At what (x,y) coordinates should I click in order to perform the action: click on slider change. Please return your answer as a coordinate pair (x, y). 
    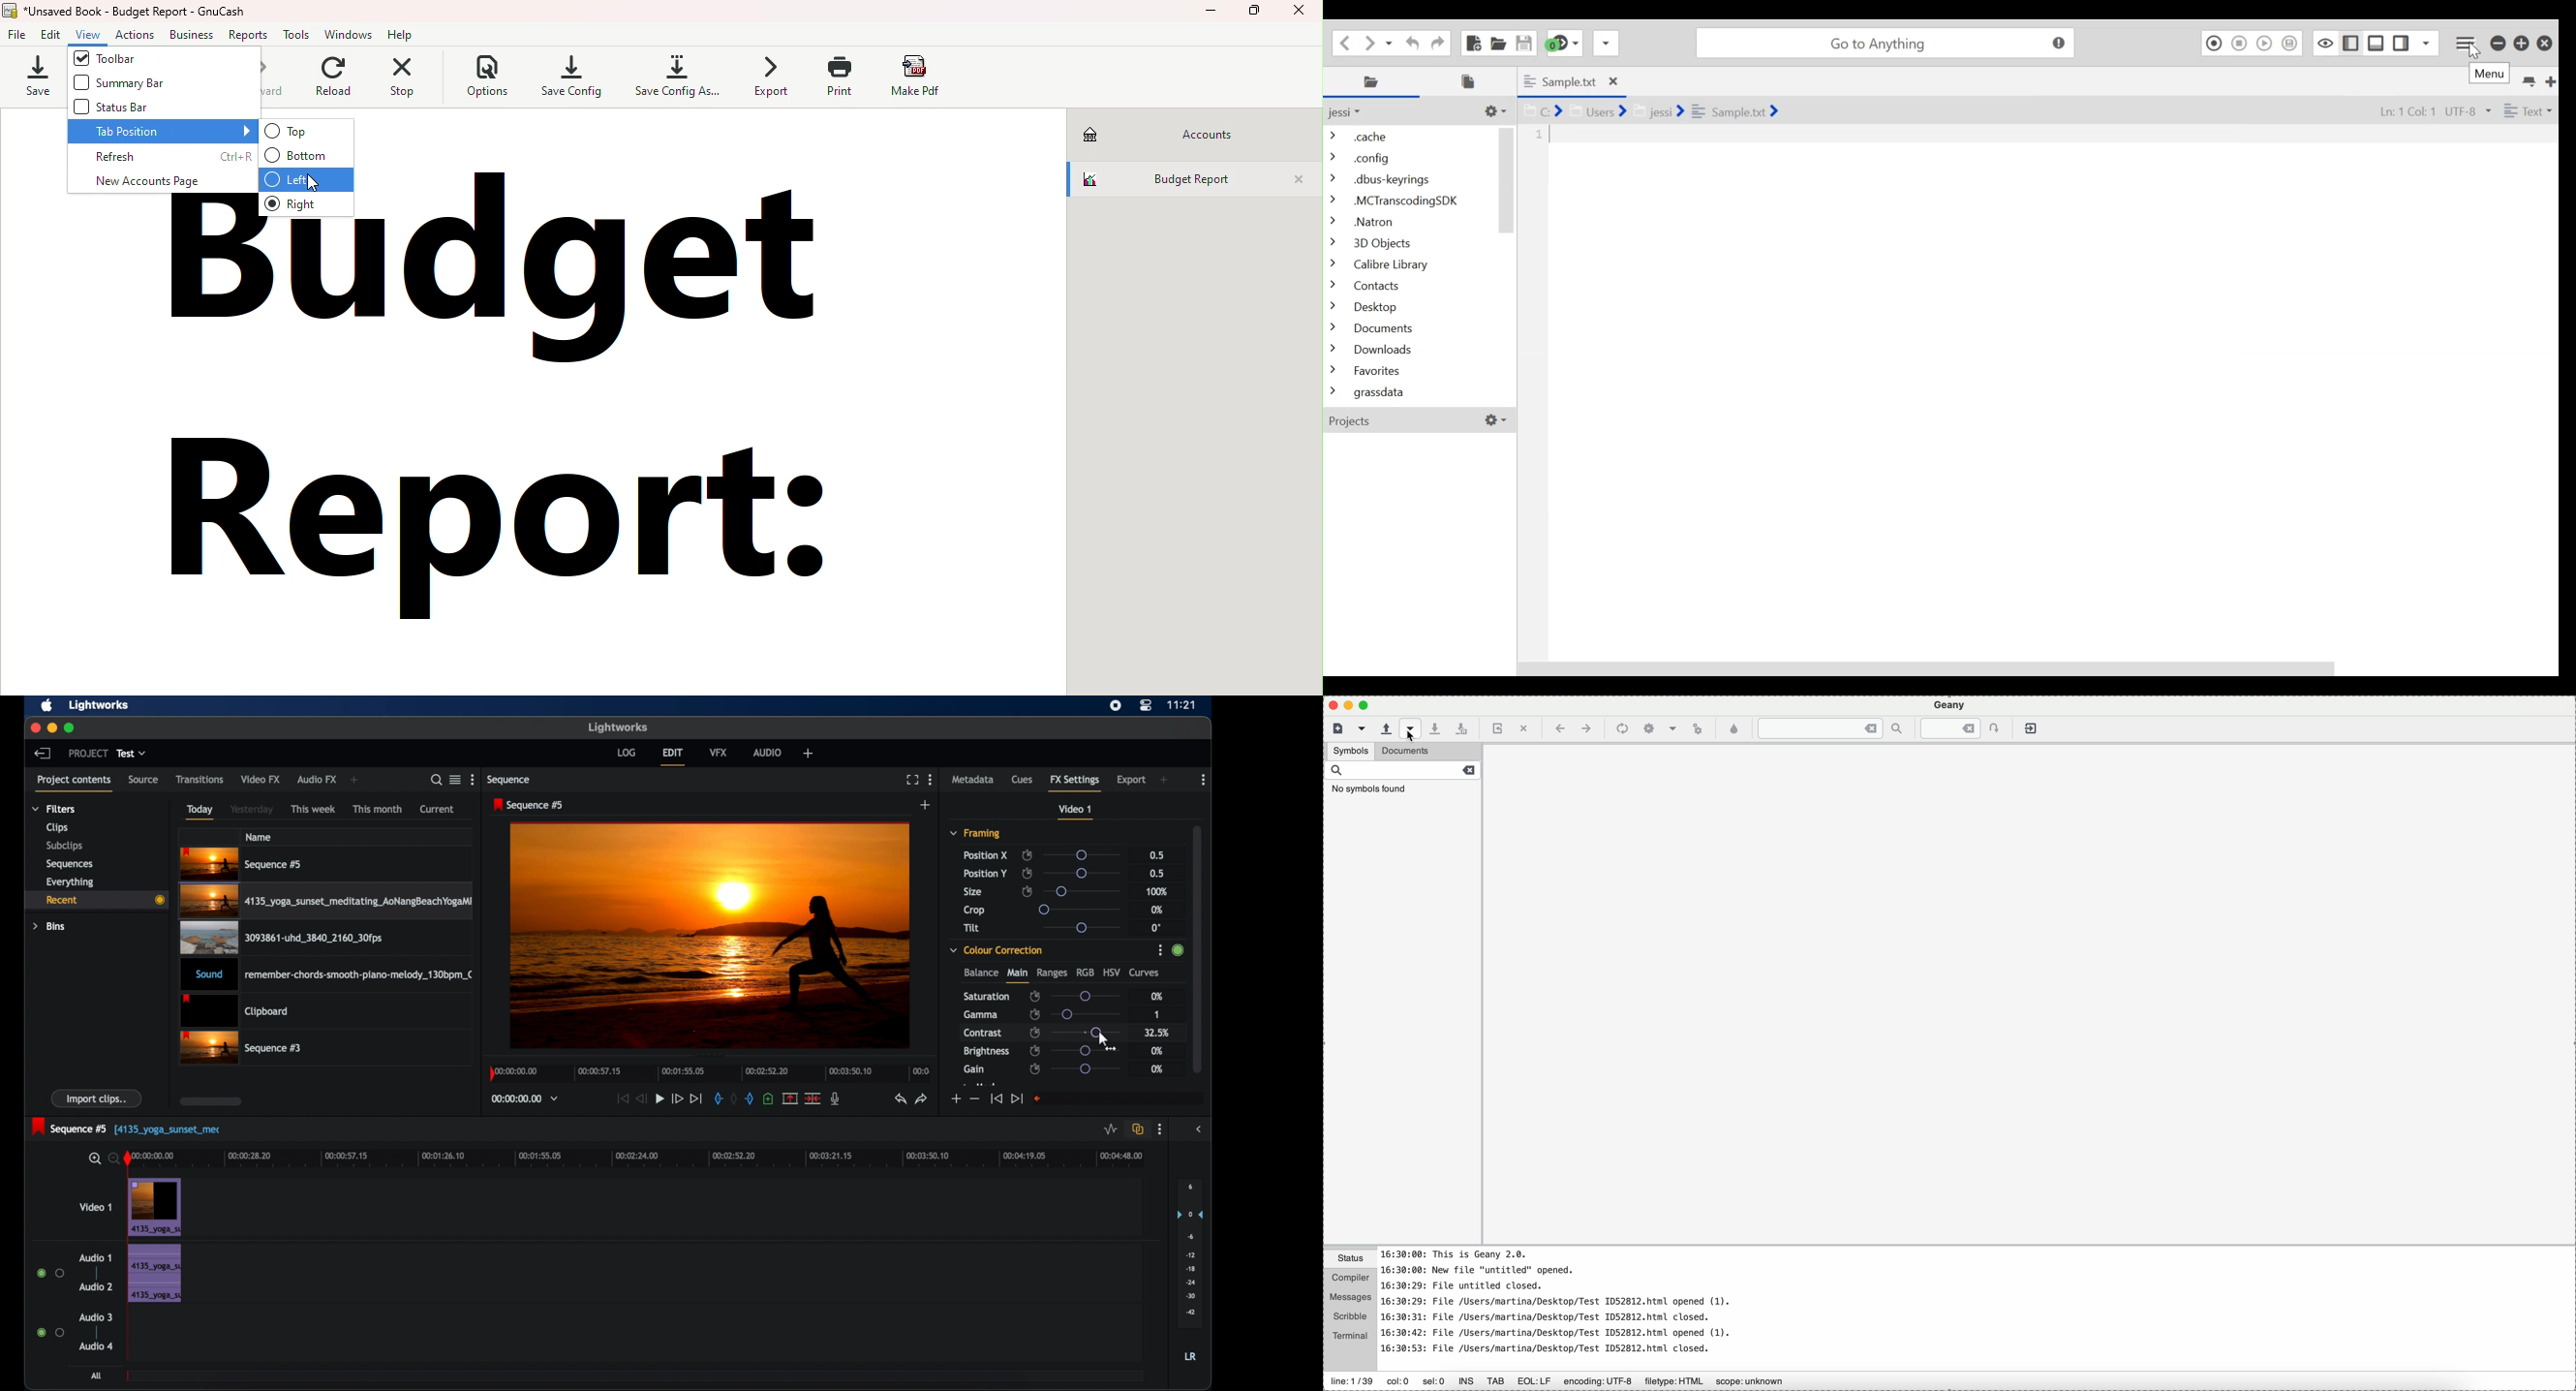
    Looking at the image, I should click on (1176, 954).